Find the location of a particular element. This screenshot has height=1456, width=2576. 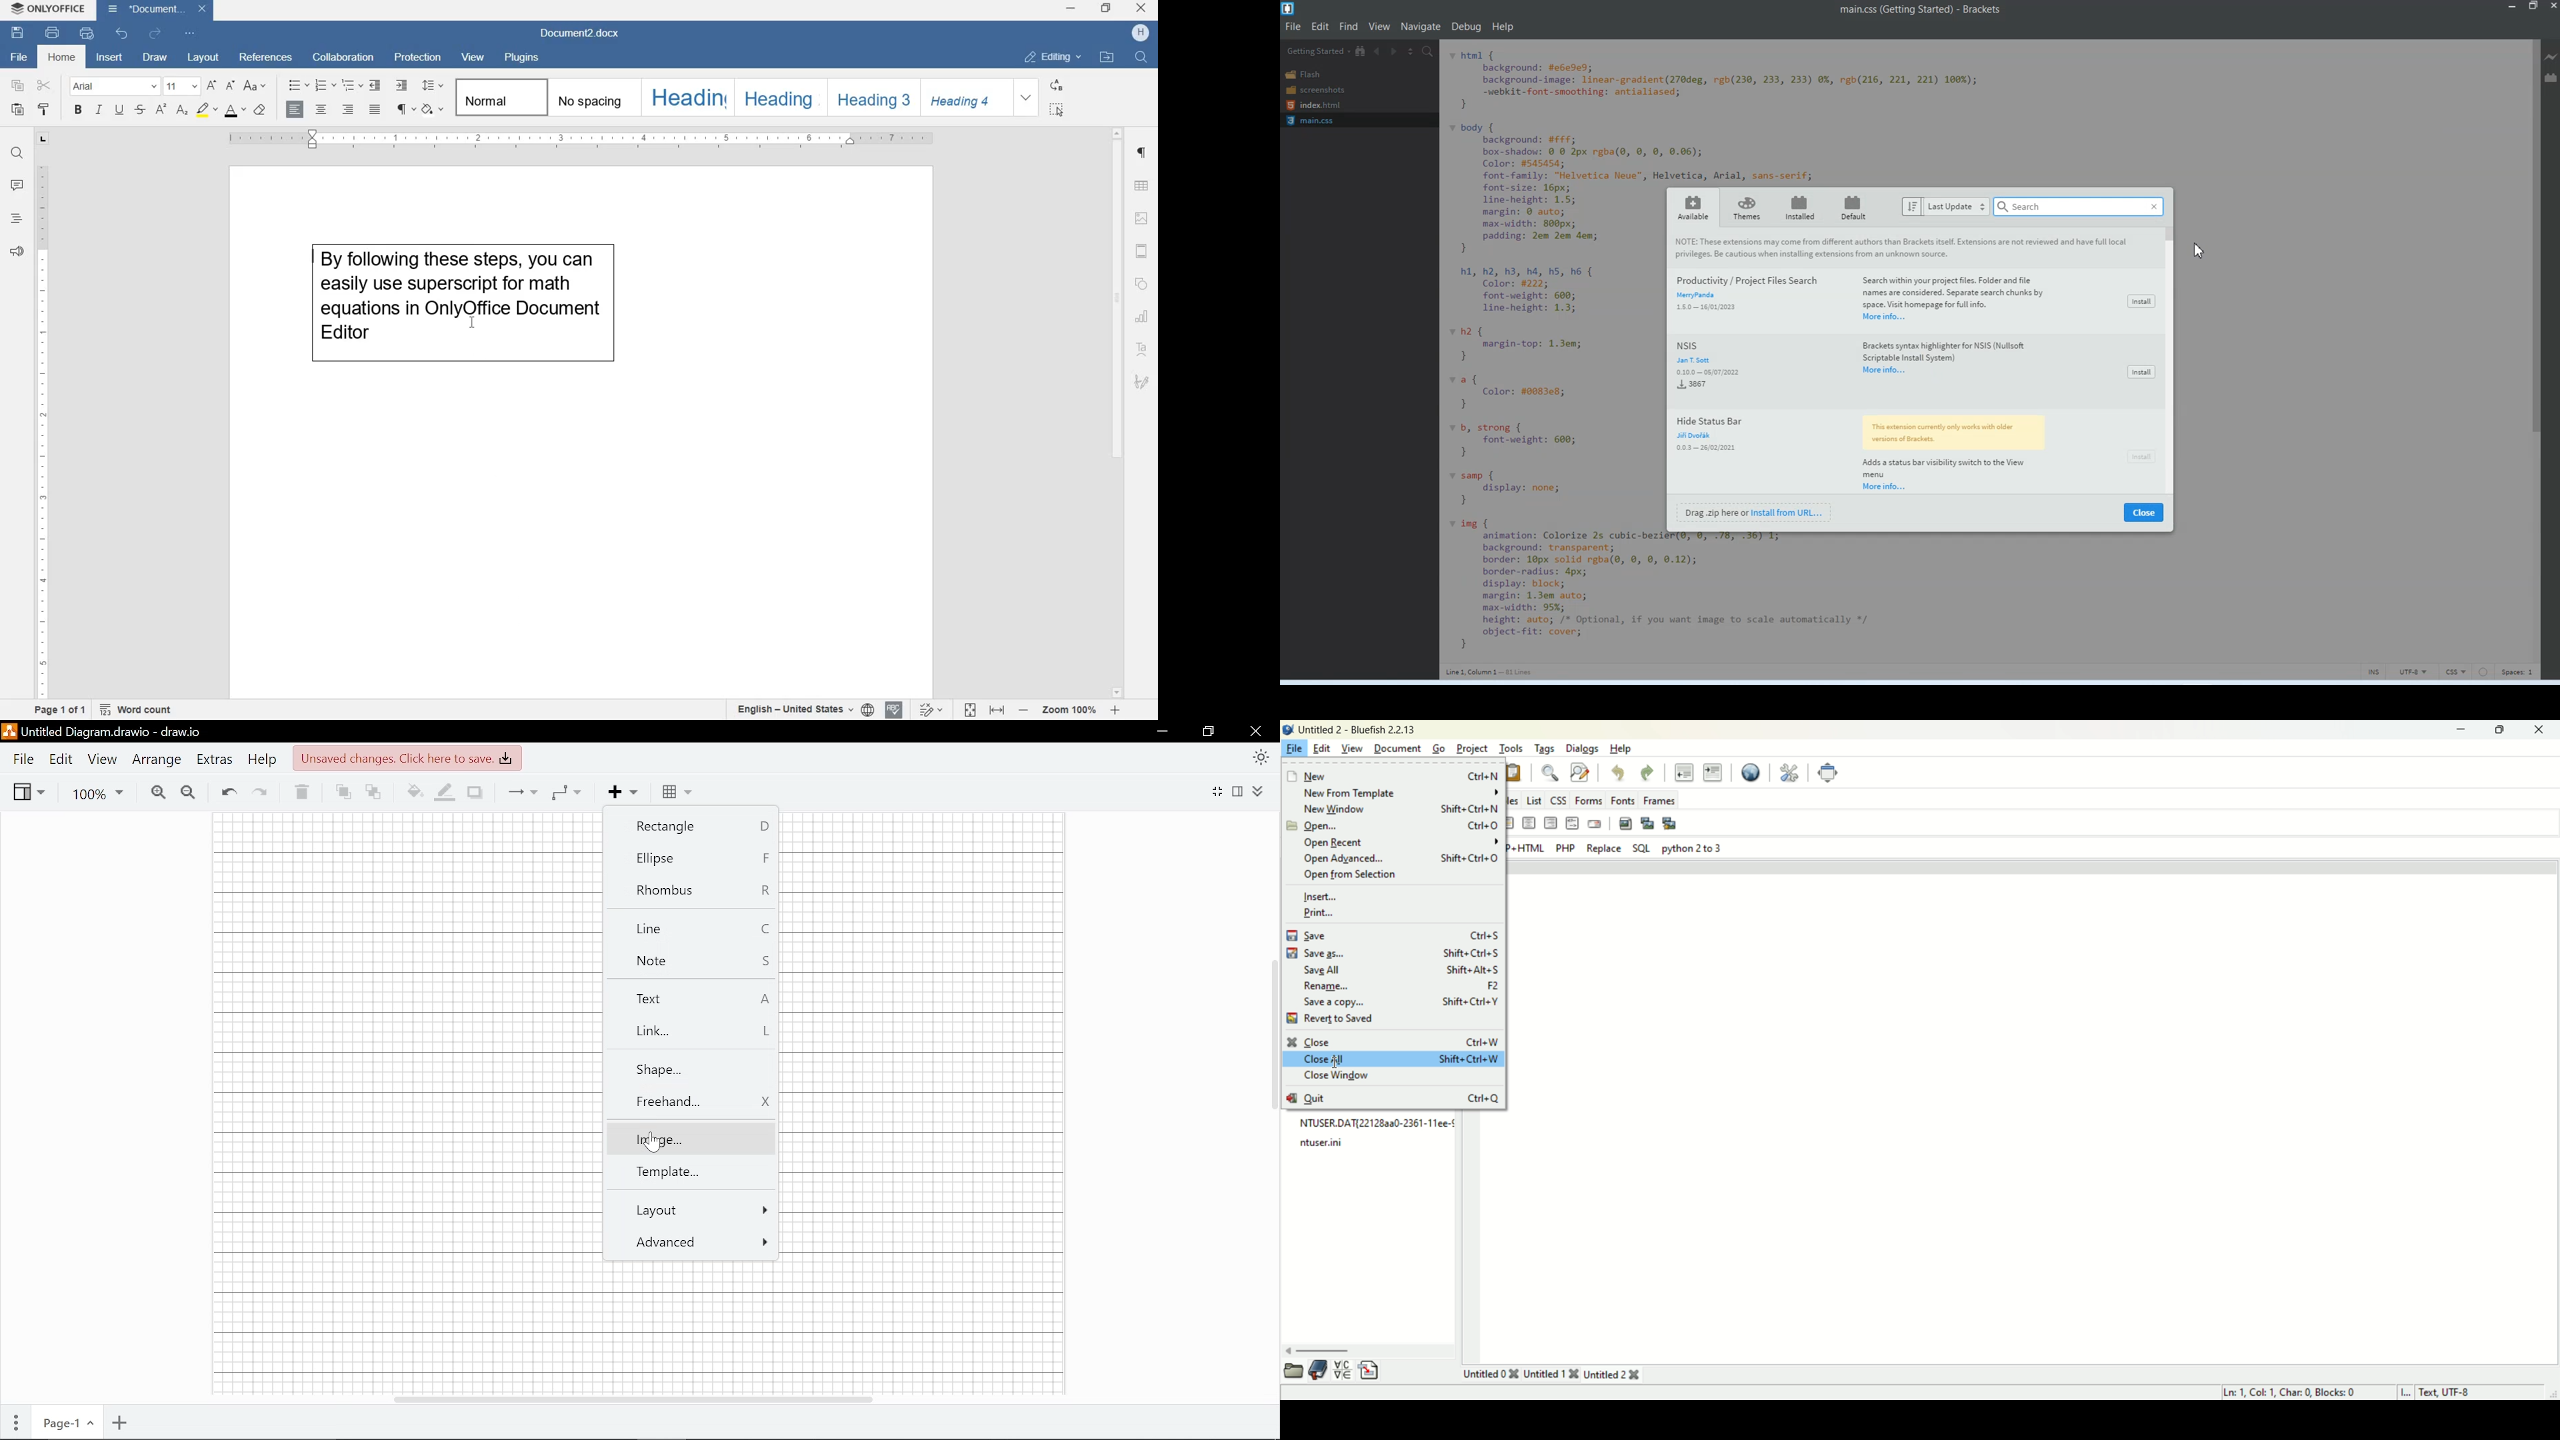

paragraph line spacing is located at coordinates (434, 84).